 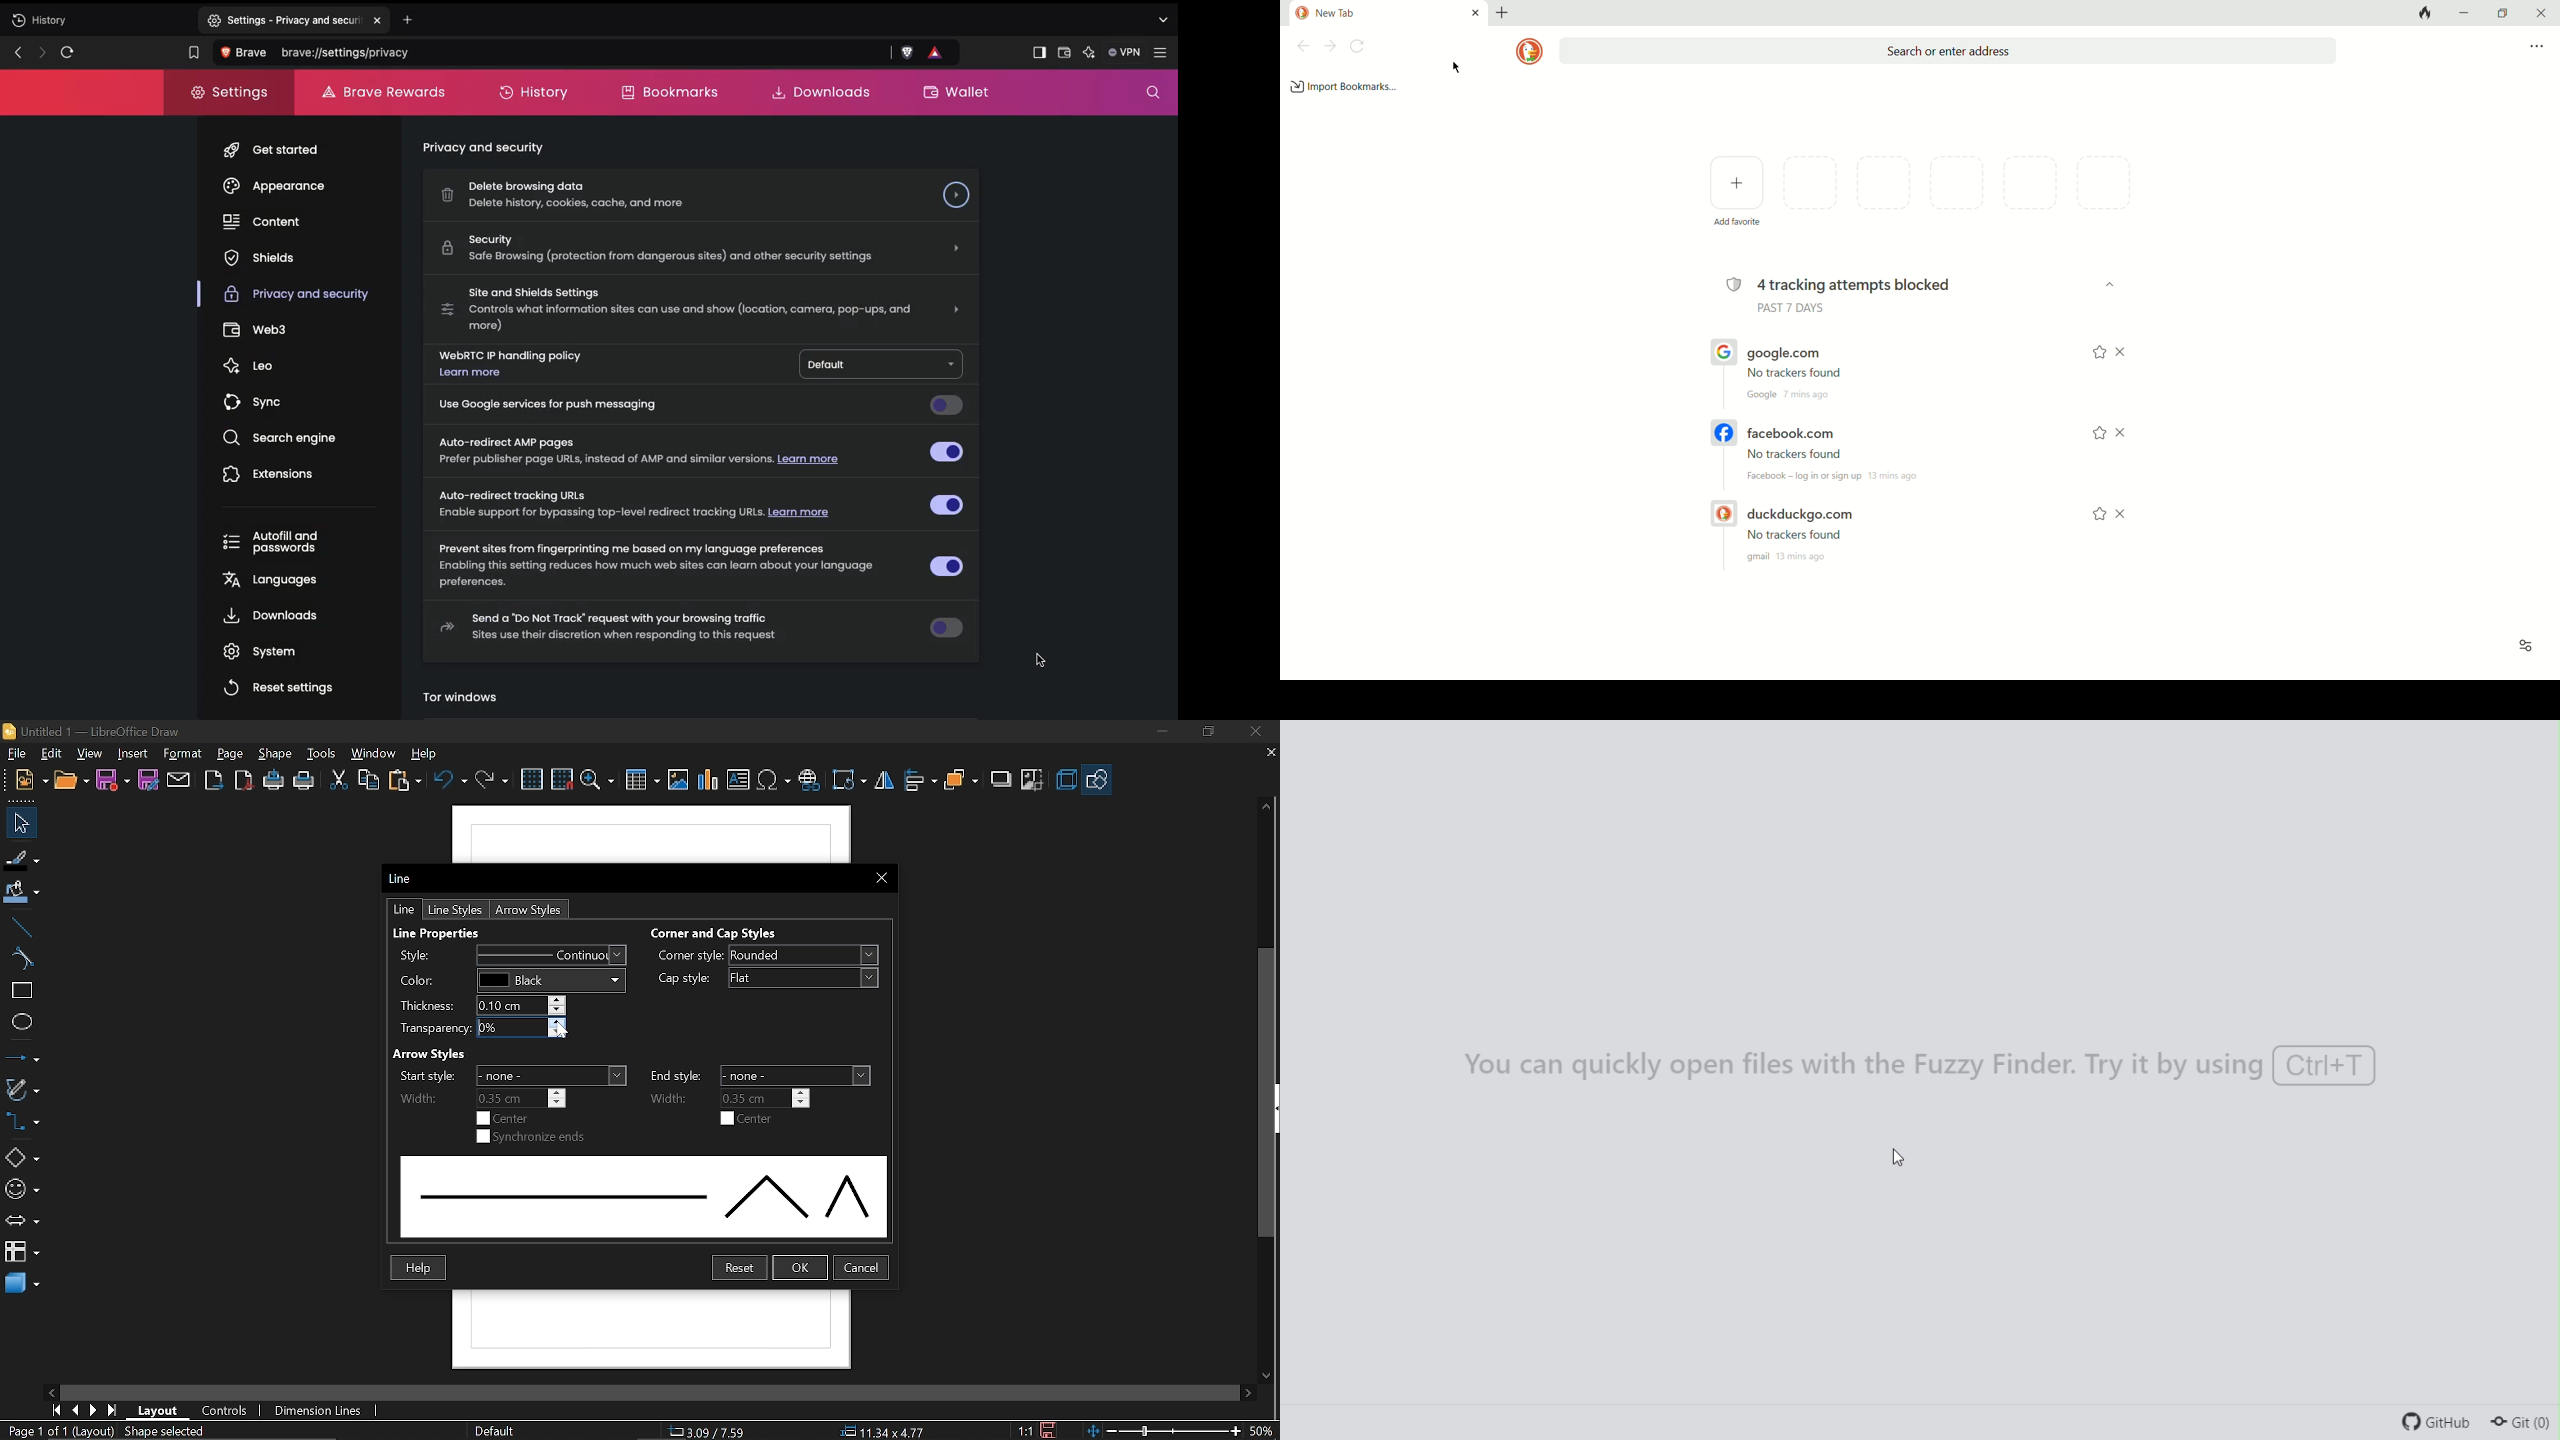 What do you see at coordinates (2537, 47) in the screenshot?
I see `more options` at bounding box center [2537, 47].